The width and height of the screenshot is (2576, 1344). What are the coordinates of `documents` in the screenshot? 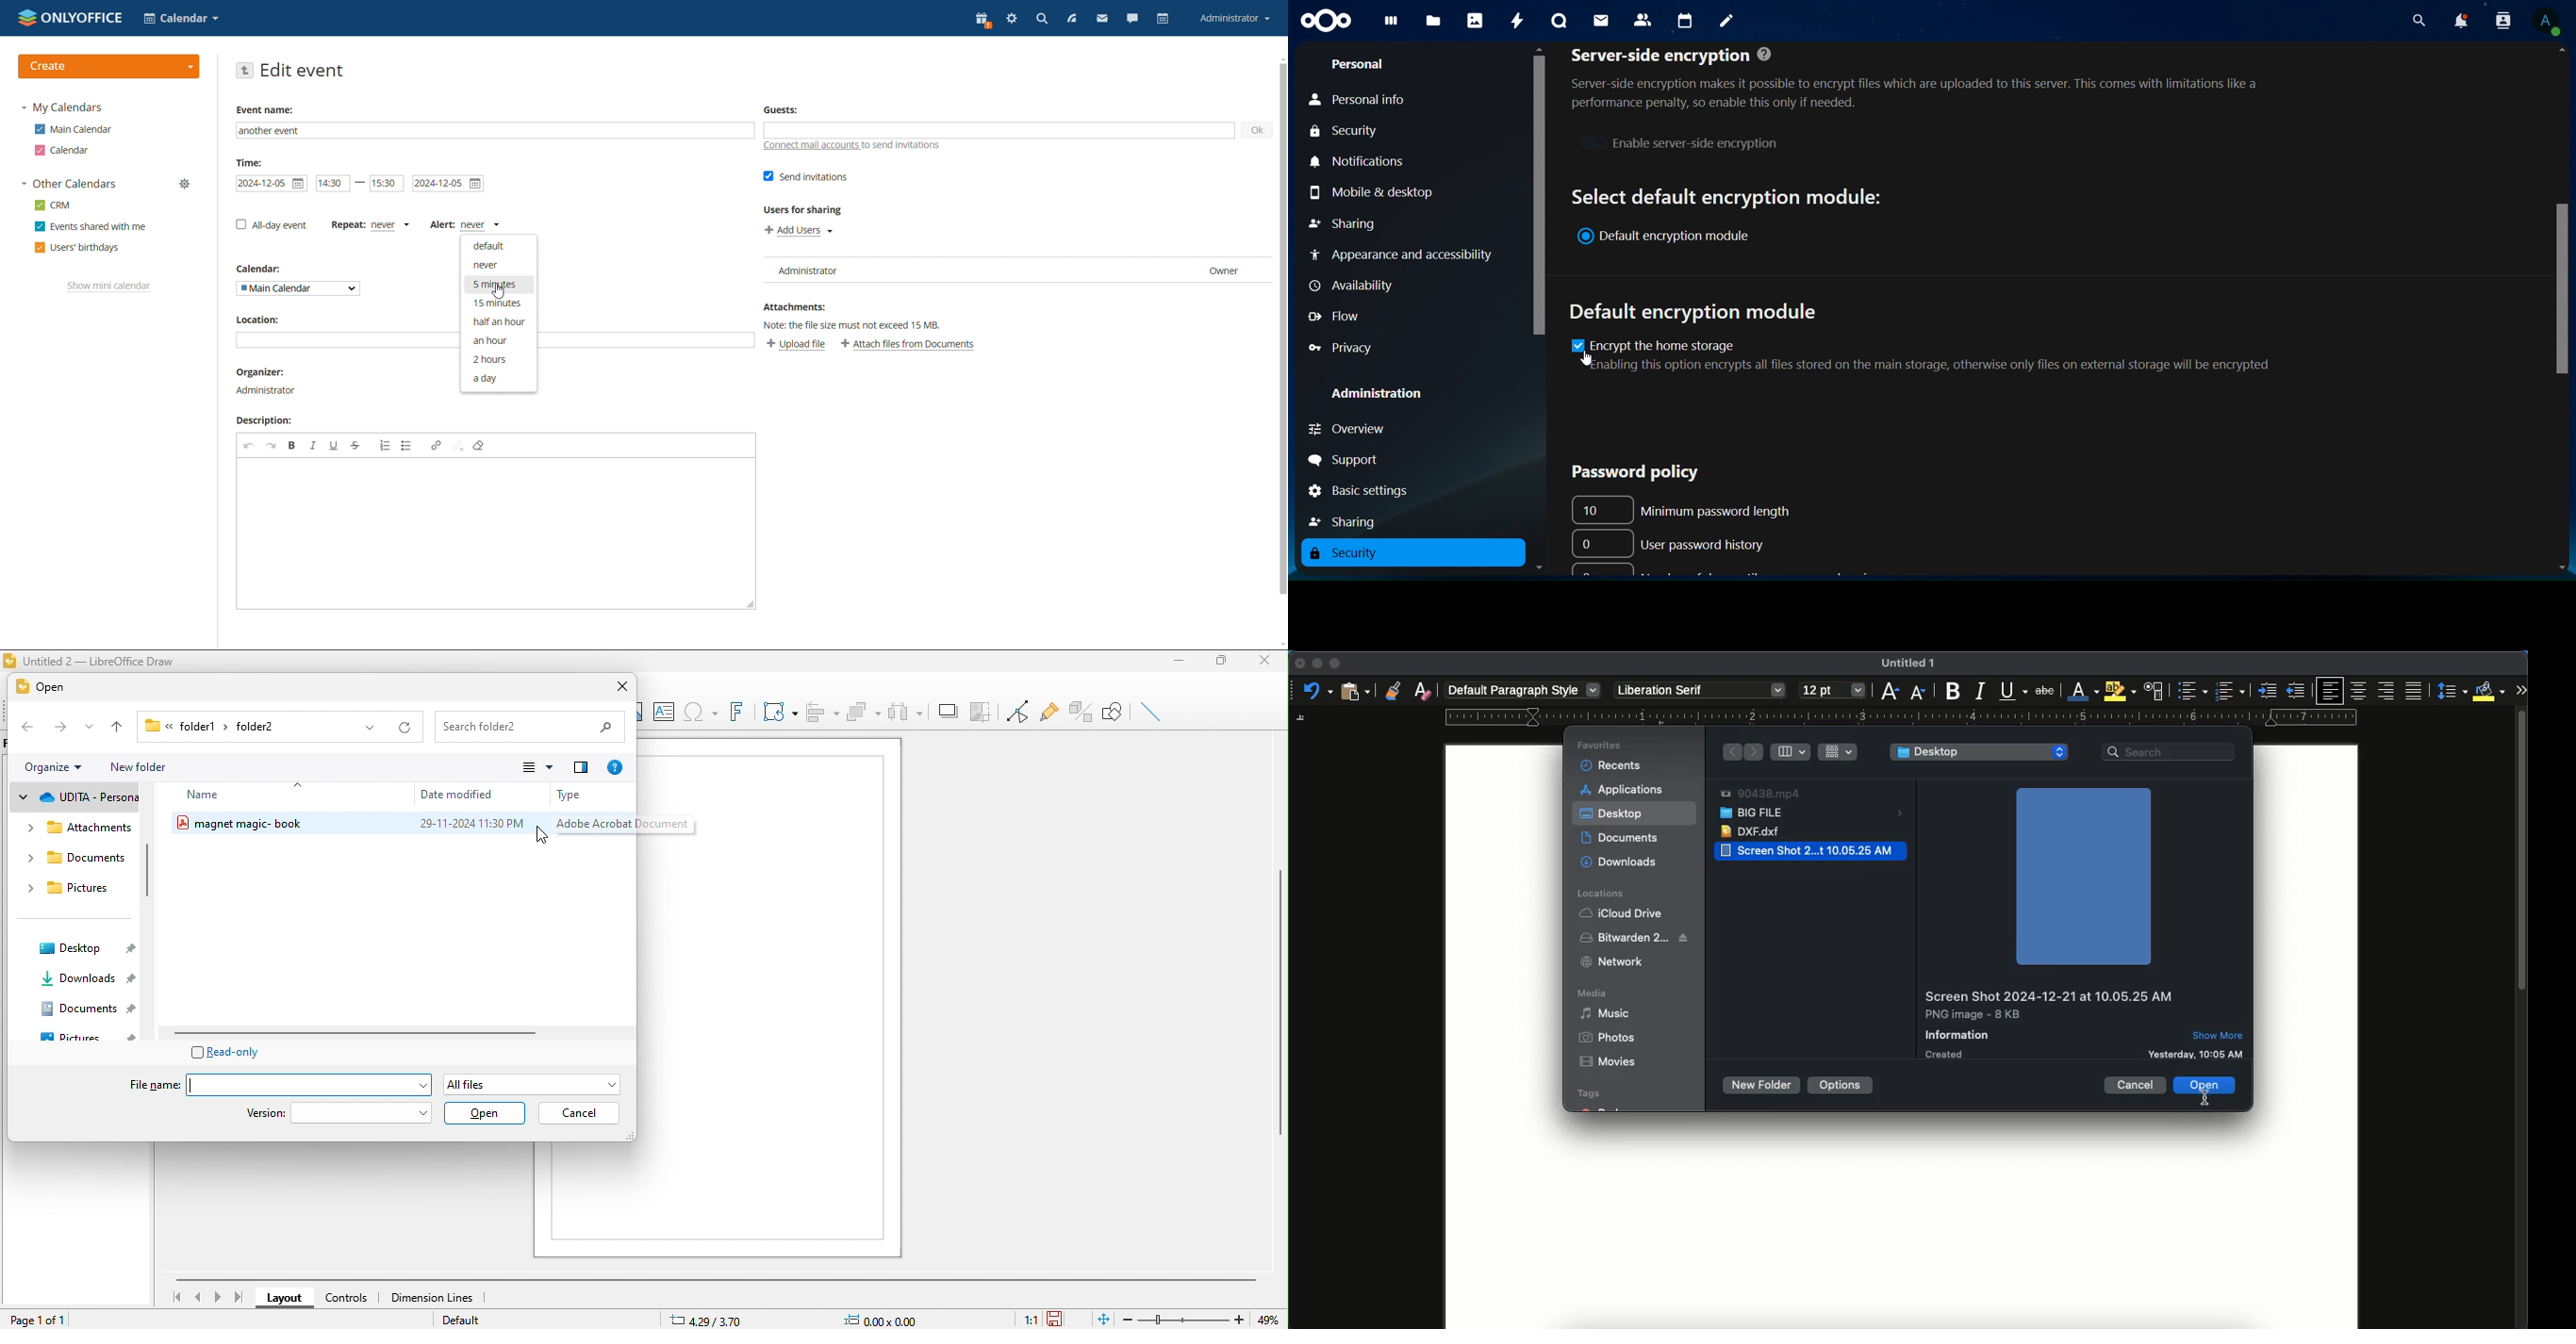 It's located at (73, 858).